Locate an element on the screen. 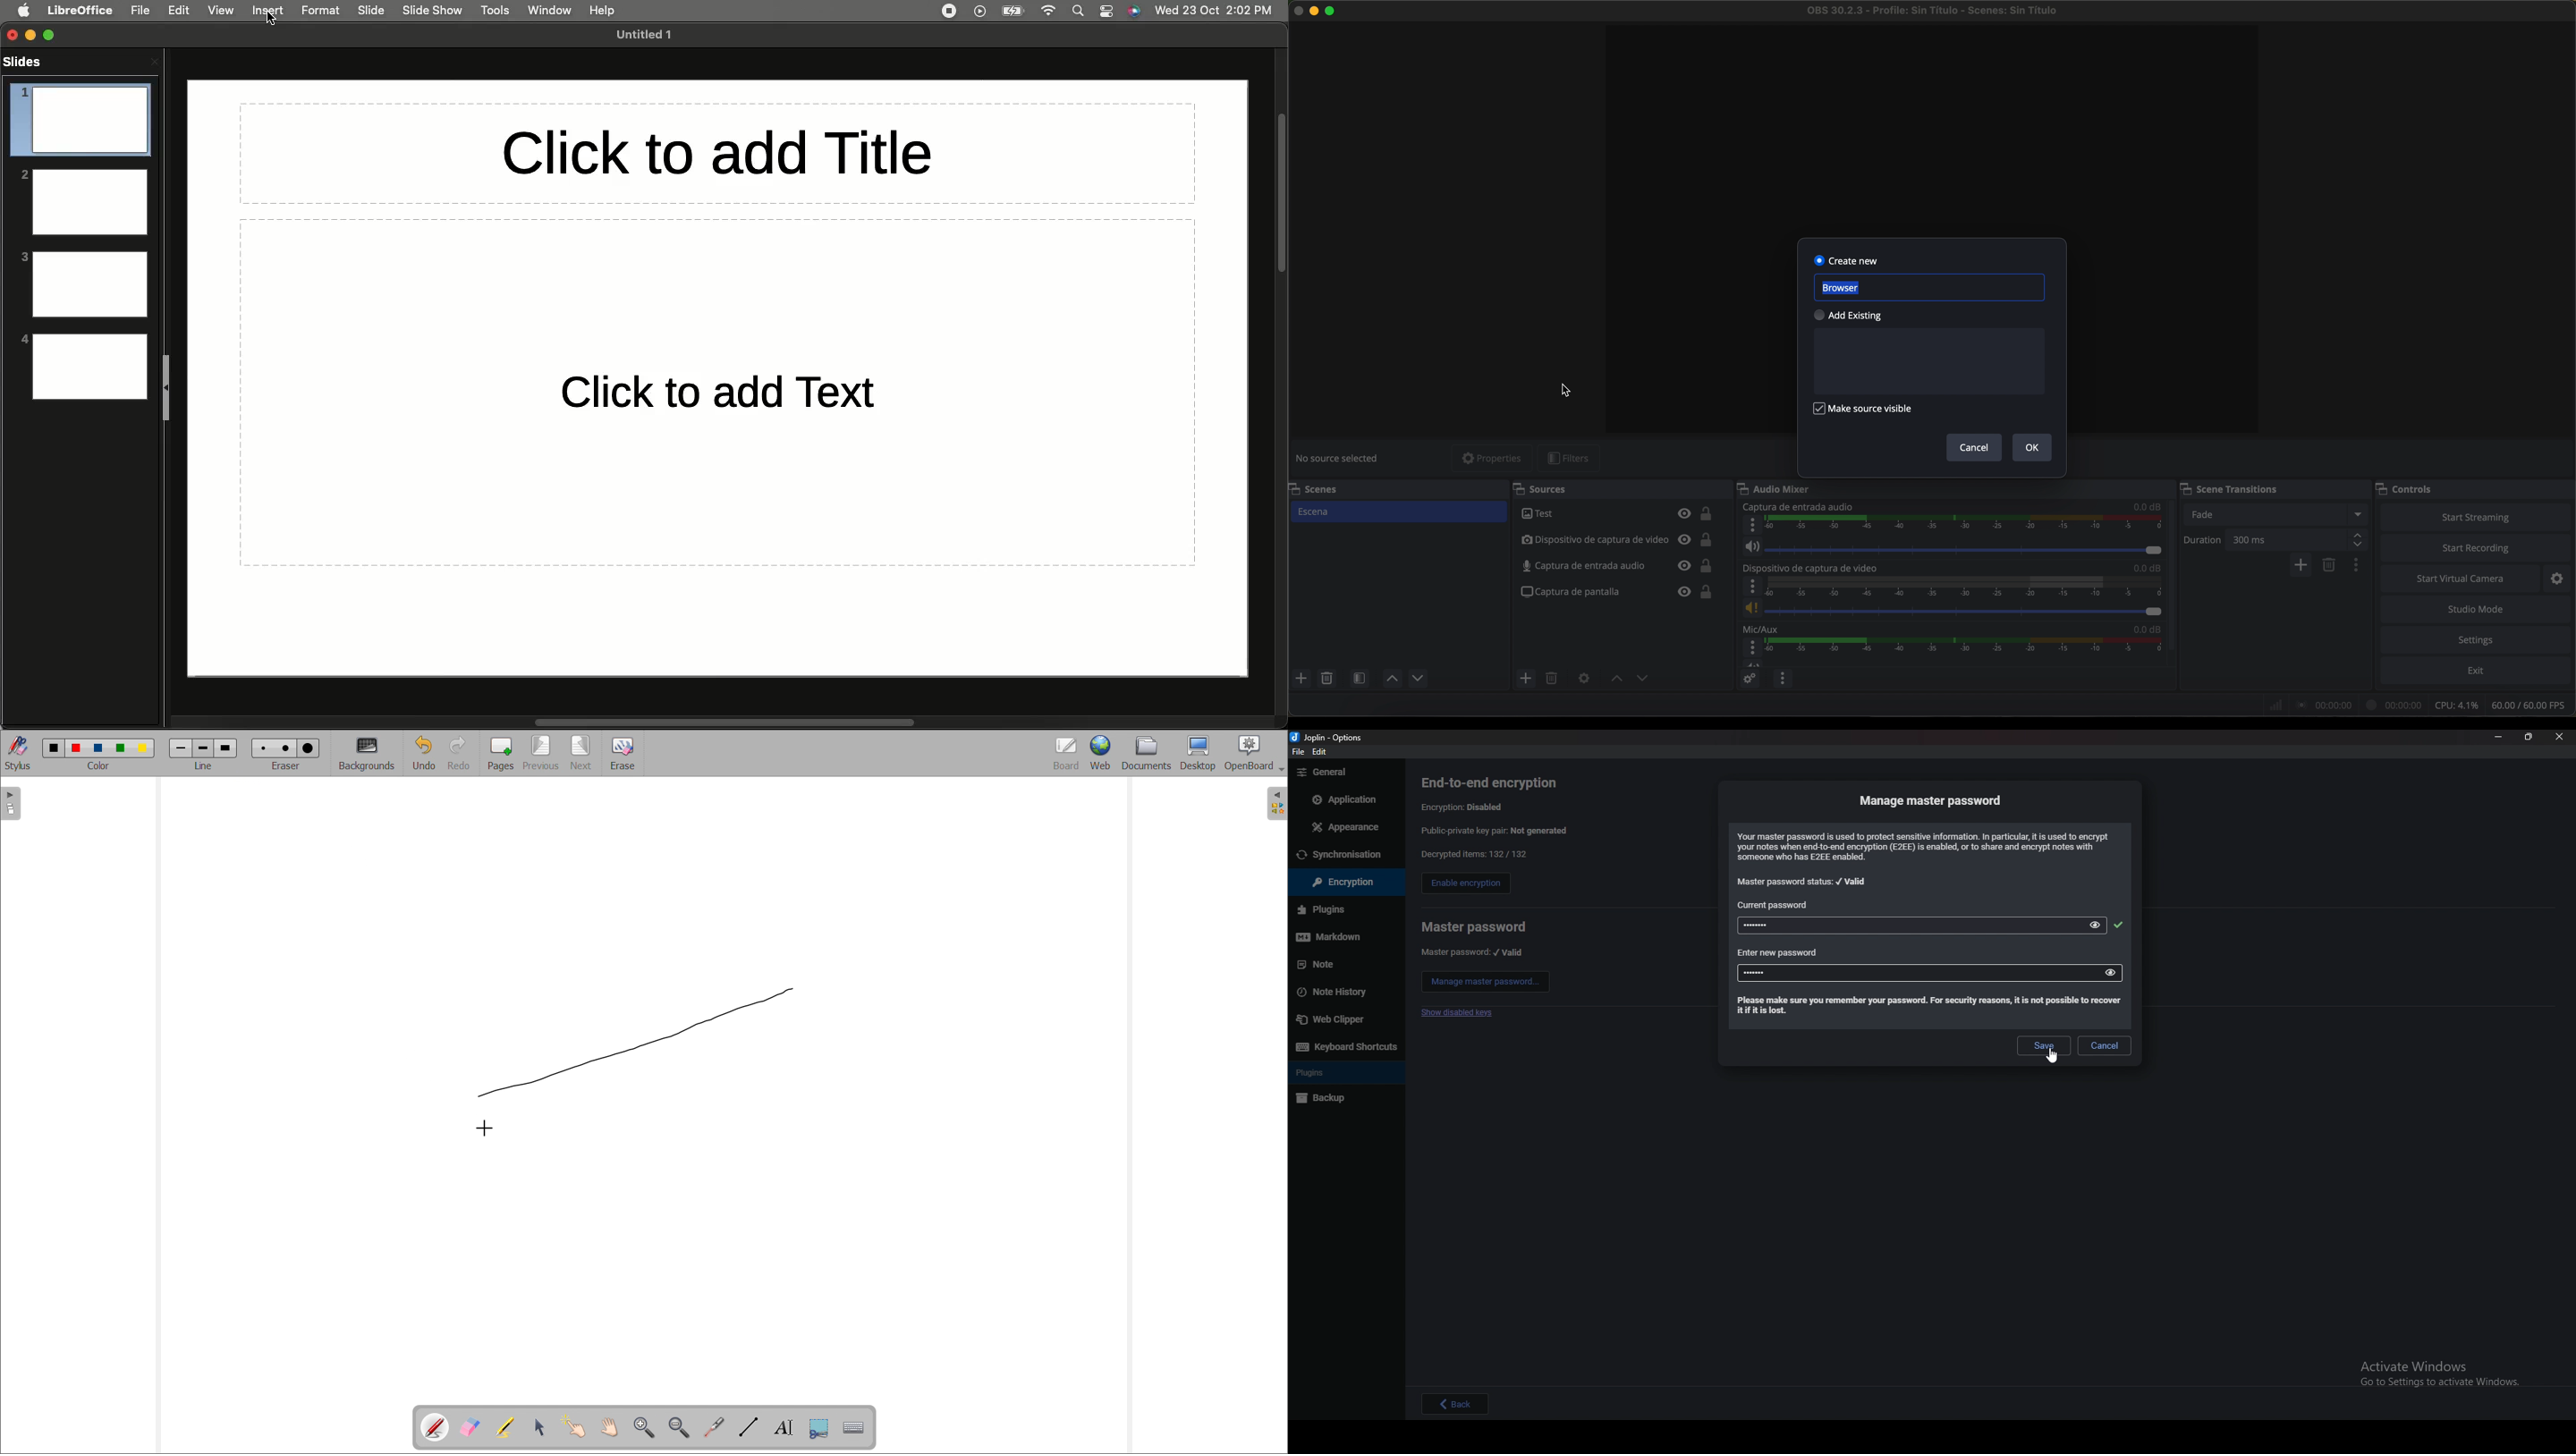 Image resolution: width=2576 pixels, height=1456 pixels. Notification bar is located at coordinates (1107, 12).